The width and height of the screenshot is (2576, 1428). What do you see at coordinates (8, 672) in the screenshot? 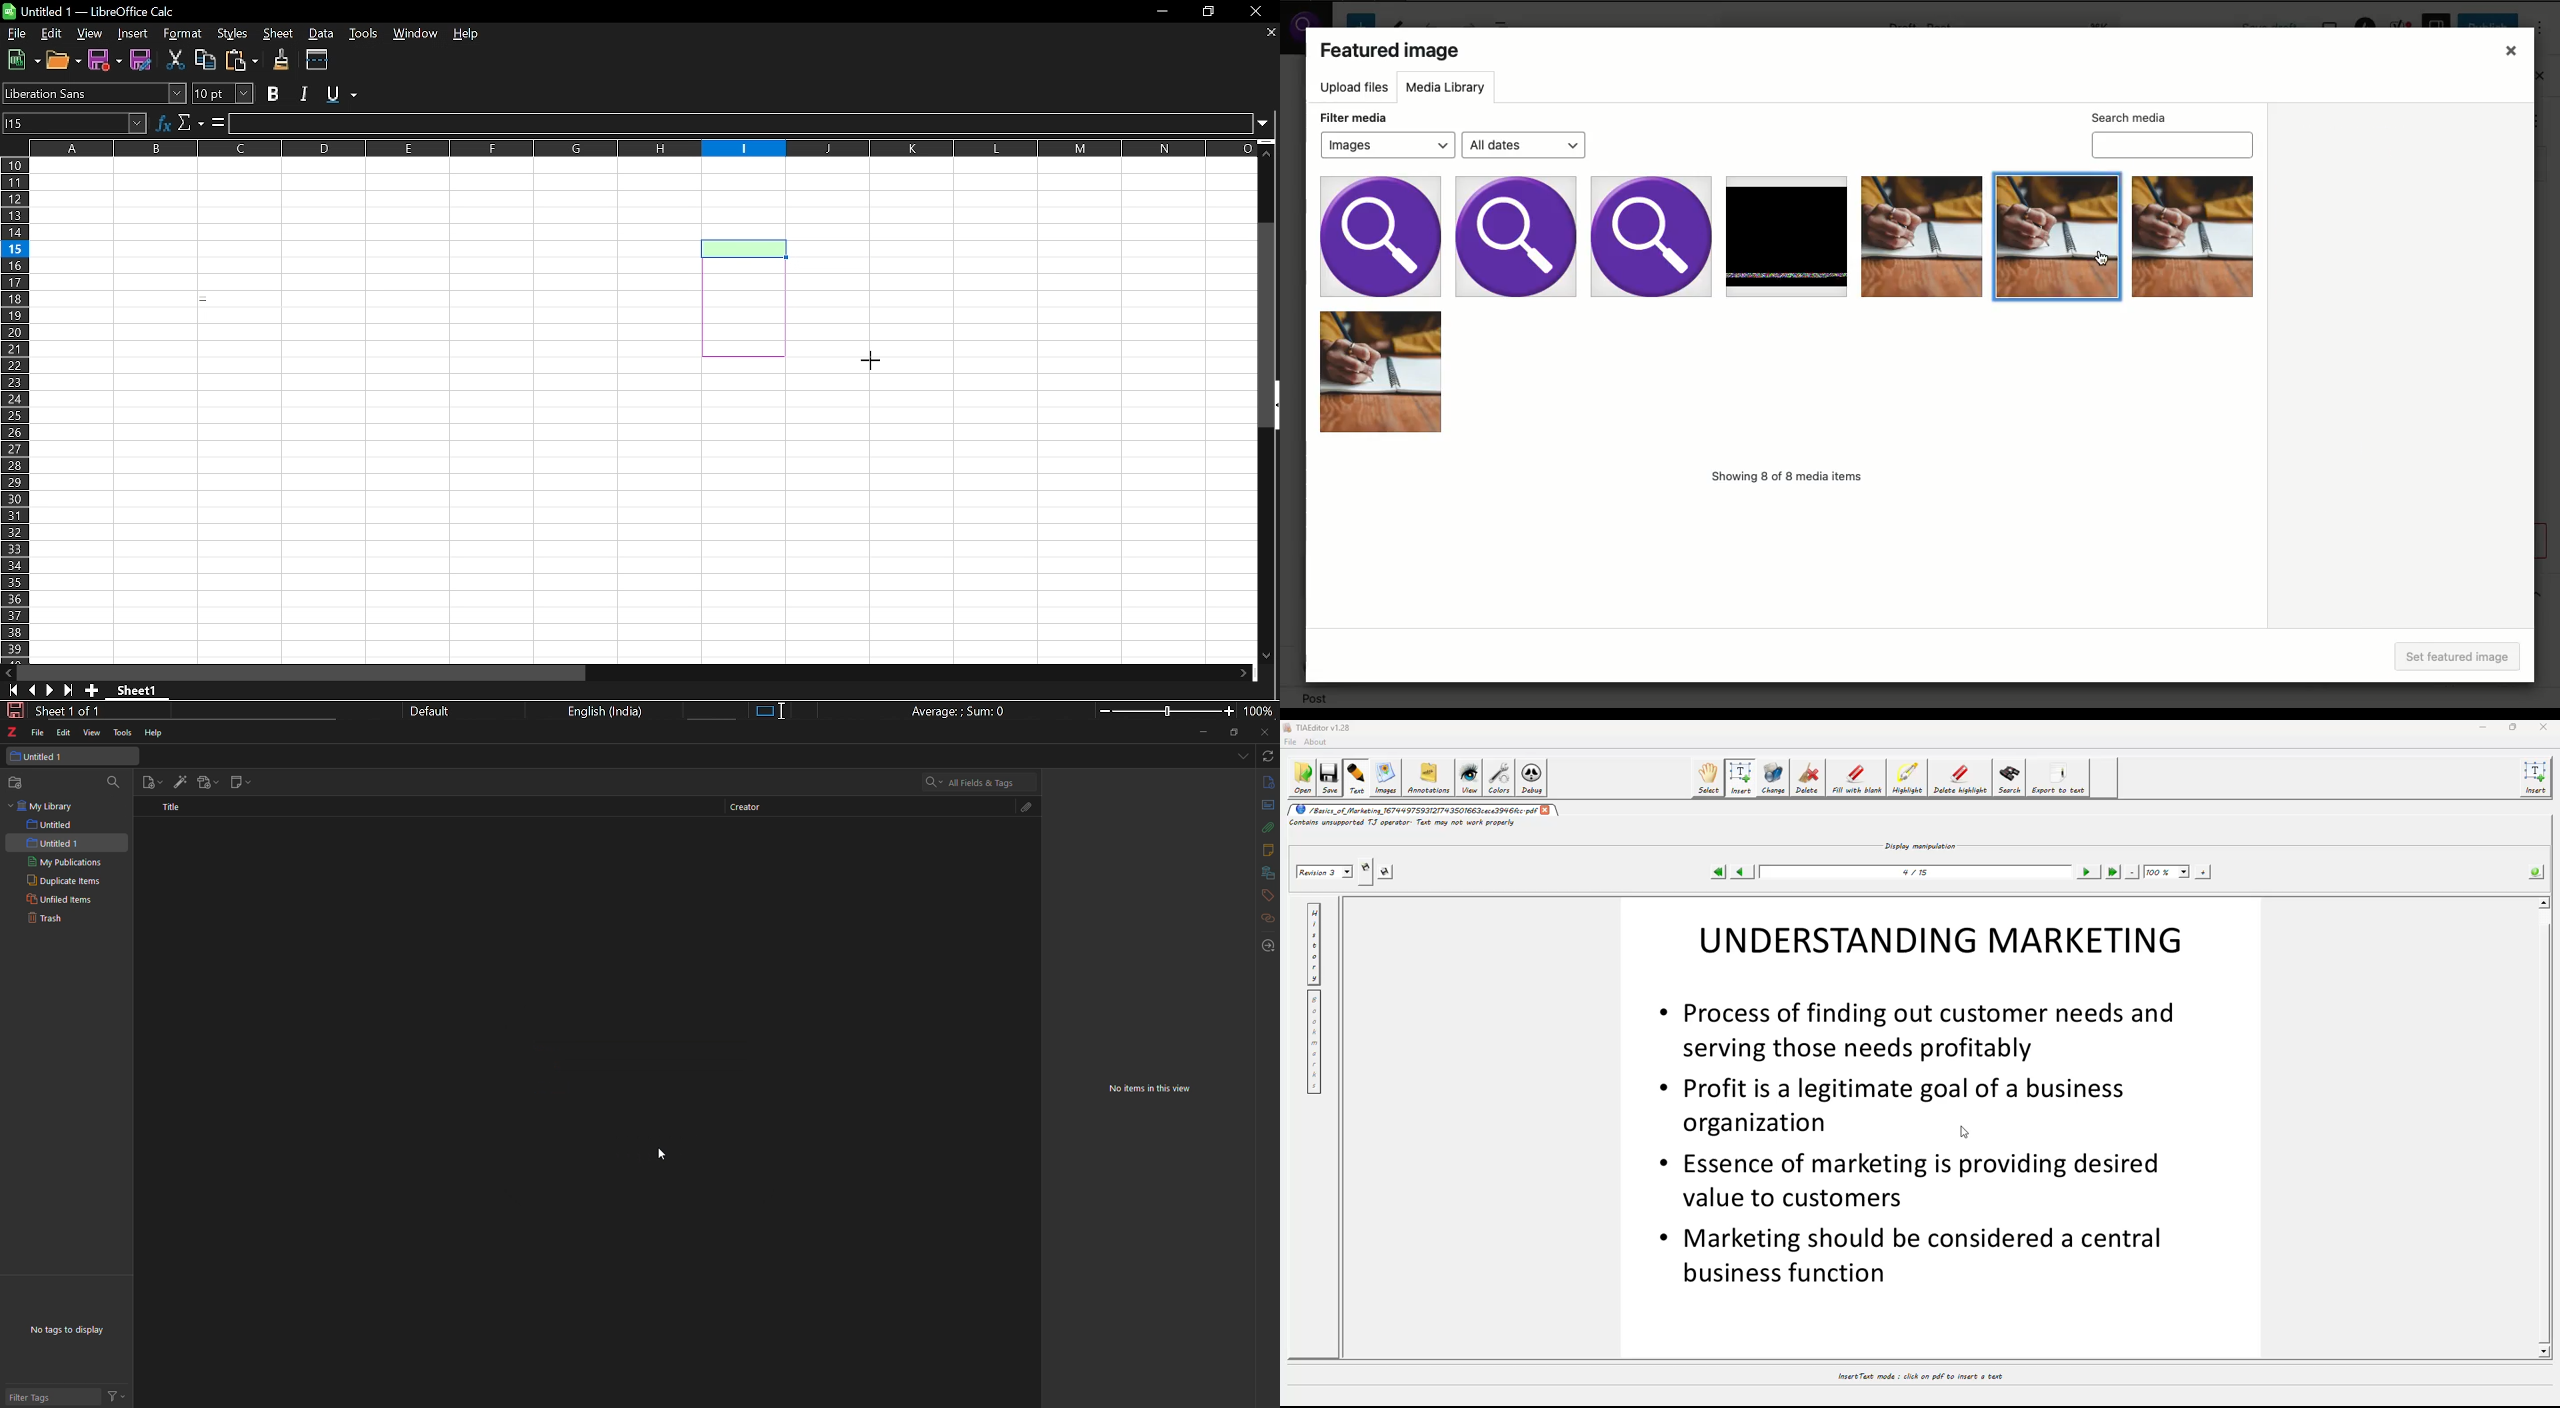
I see `Move left` at bounding box center [8, 672].